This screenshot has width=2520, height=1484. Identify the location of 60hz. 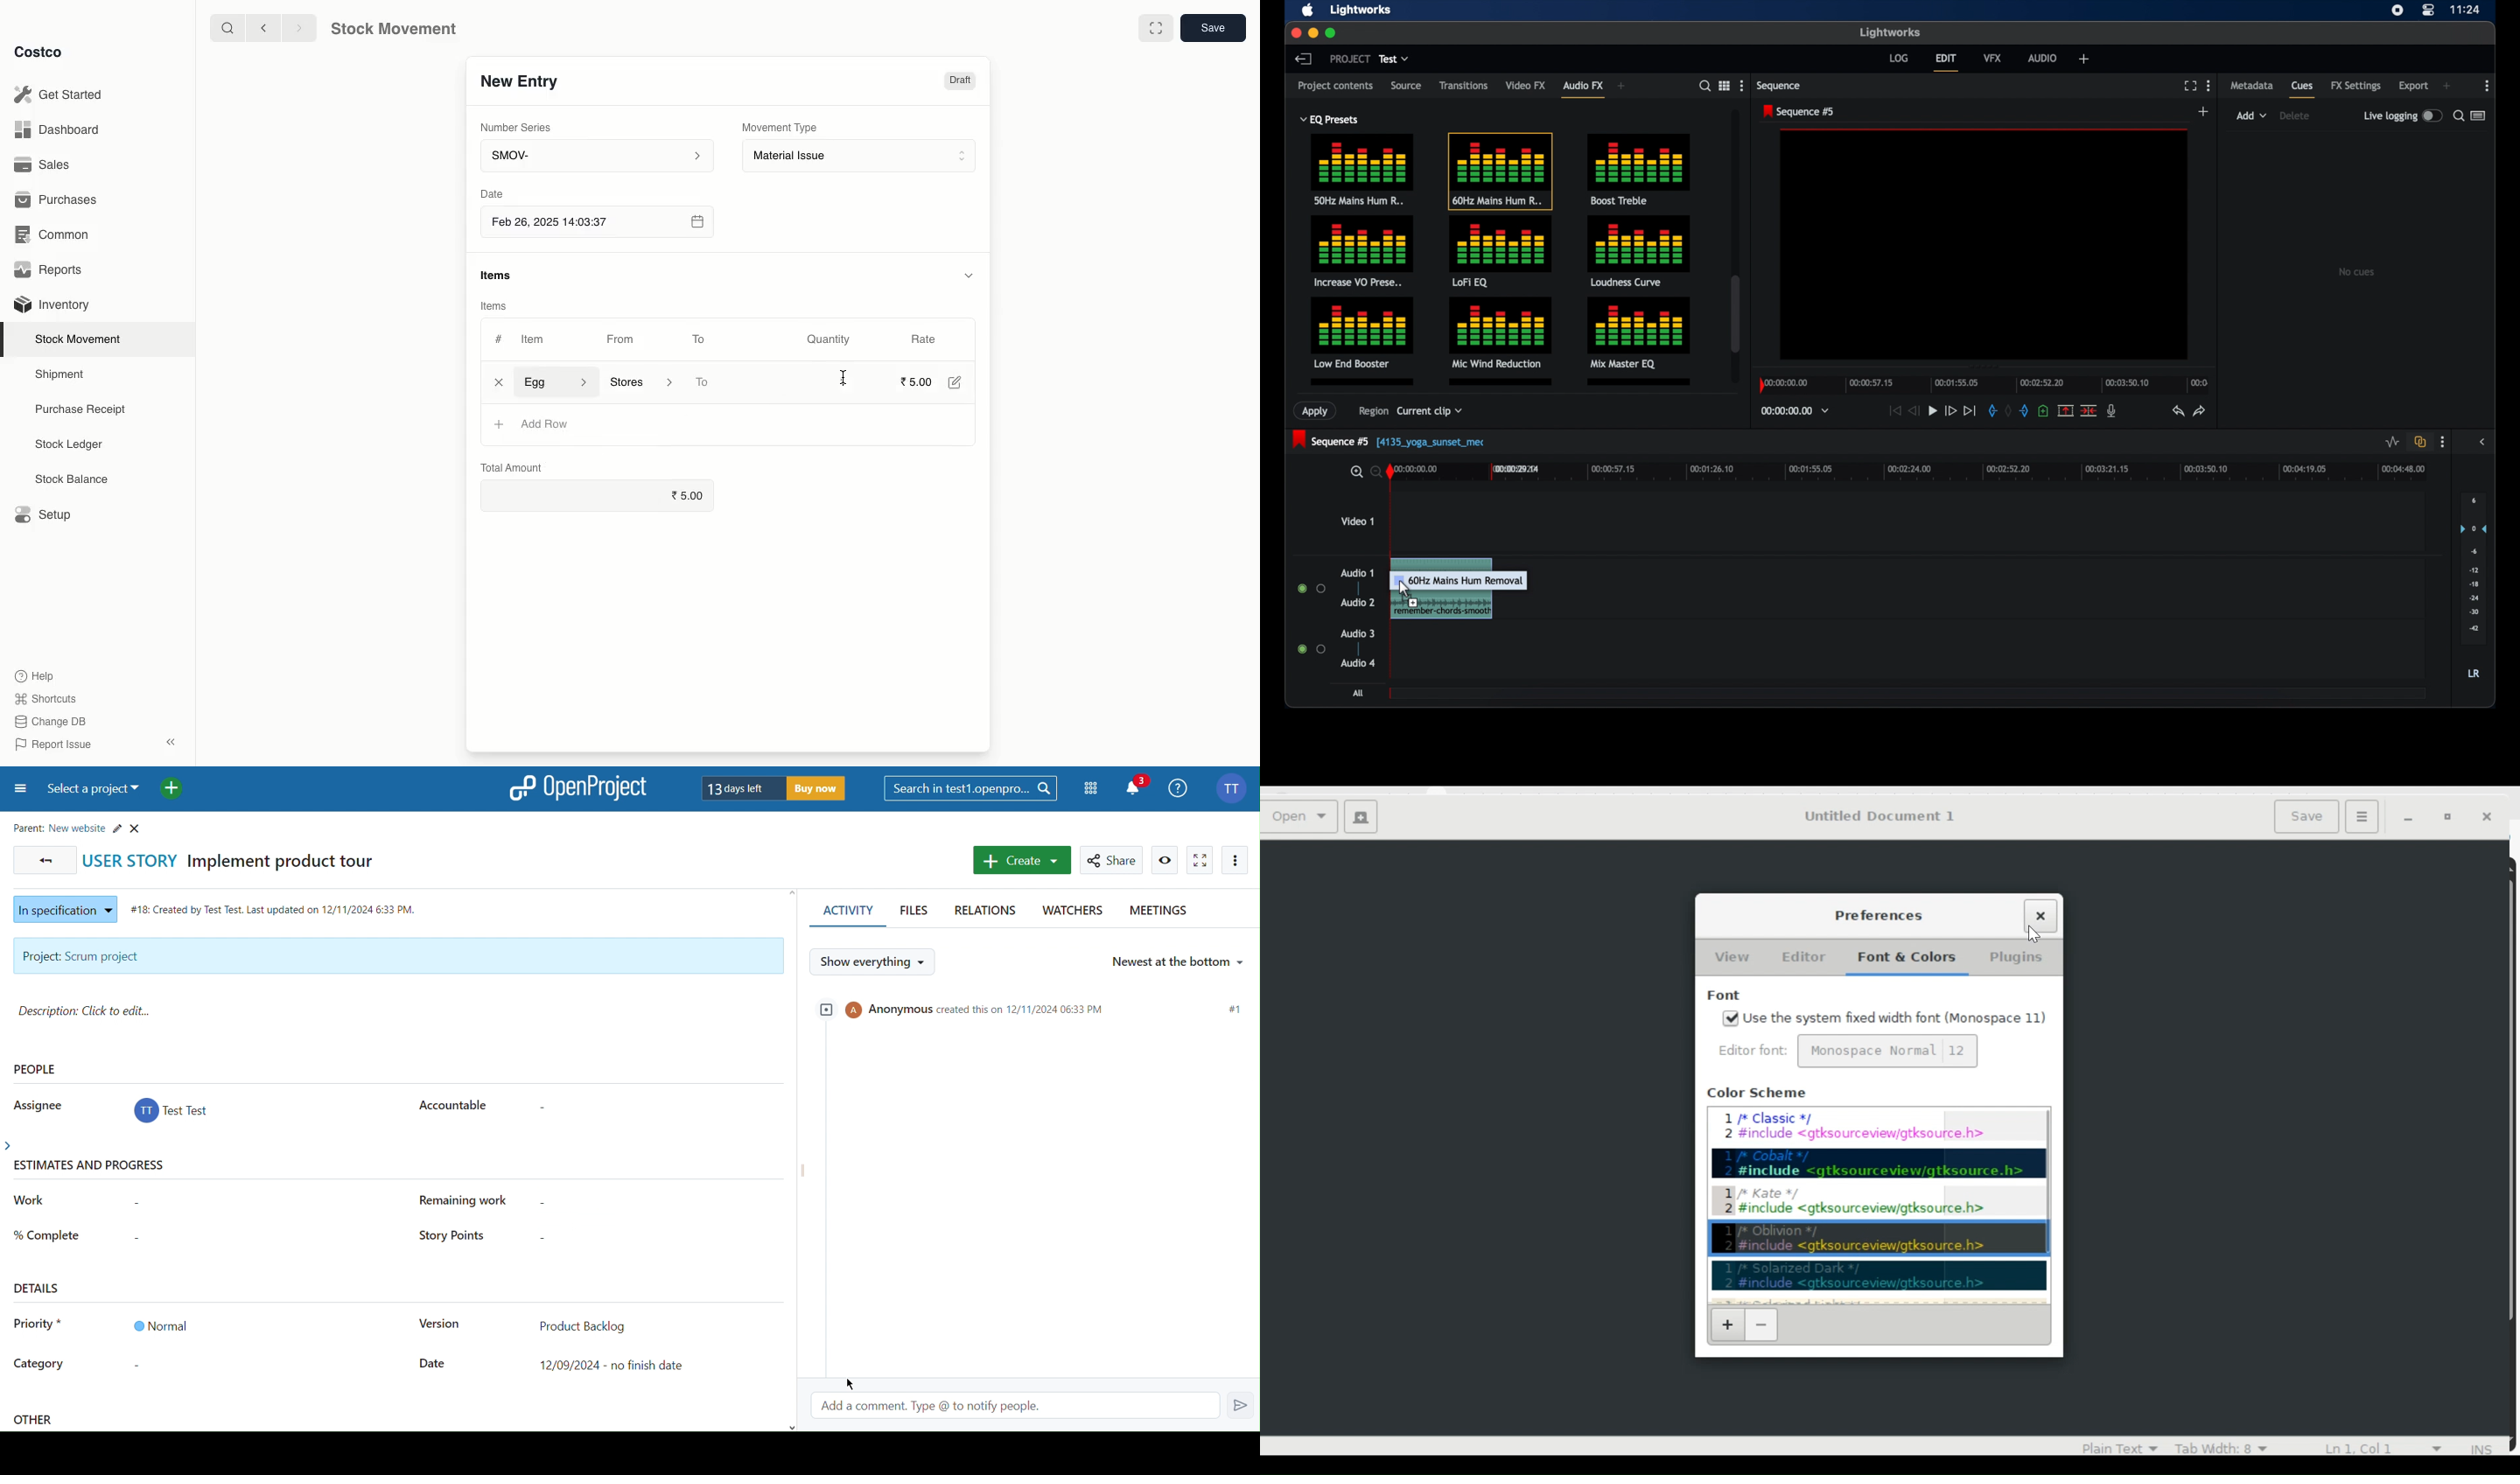
(1500, 171).